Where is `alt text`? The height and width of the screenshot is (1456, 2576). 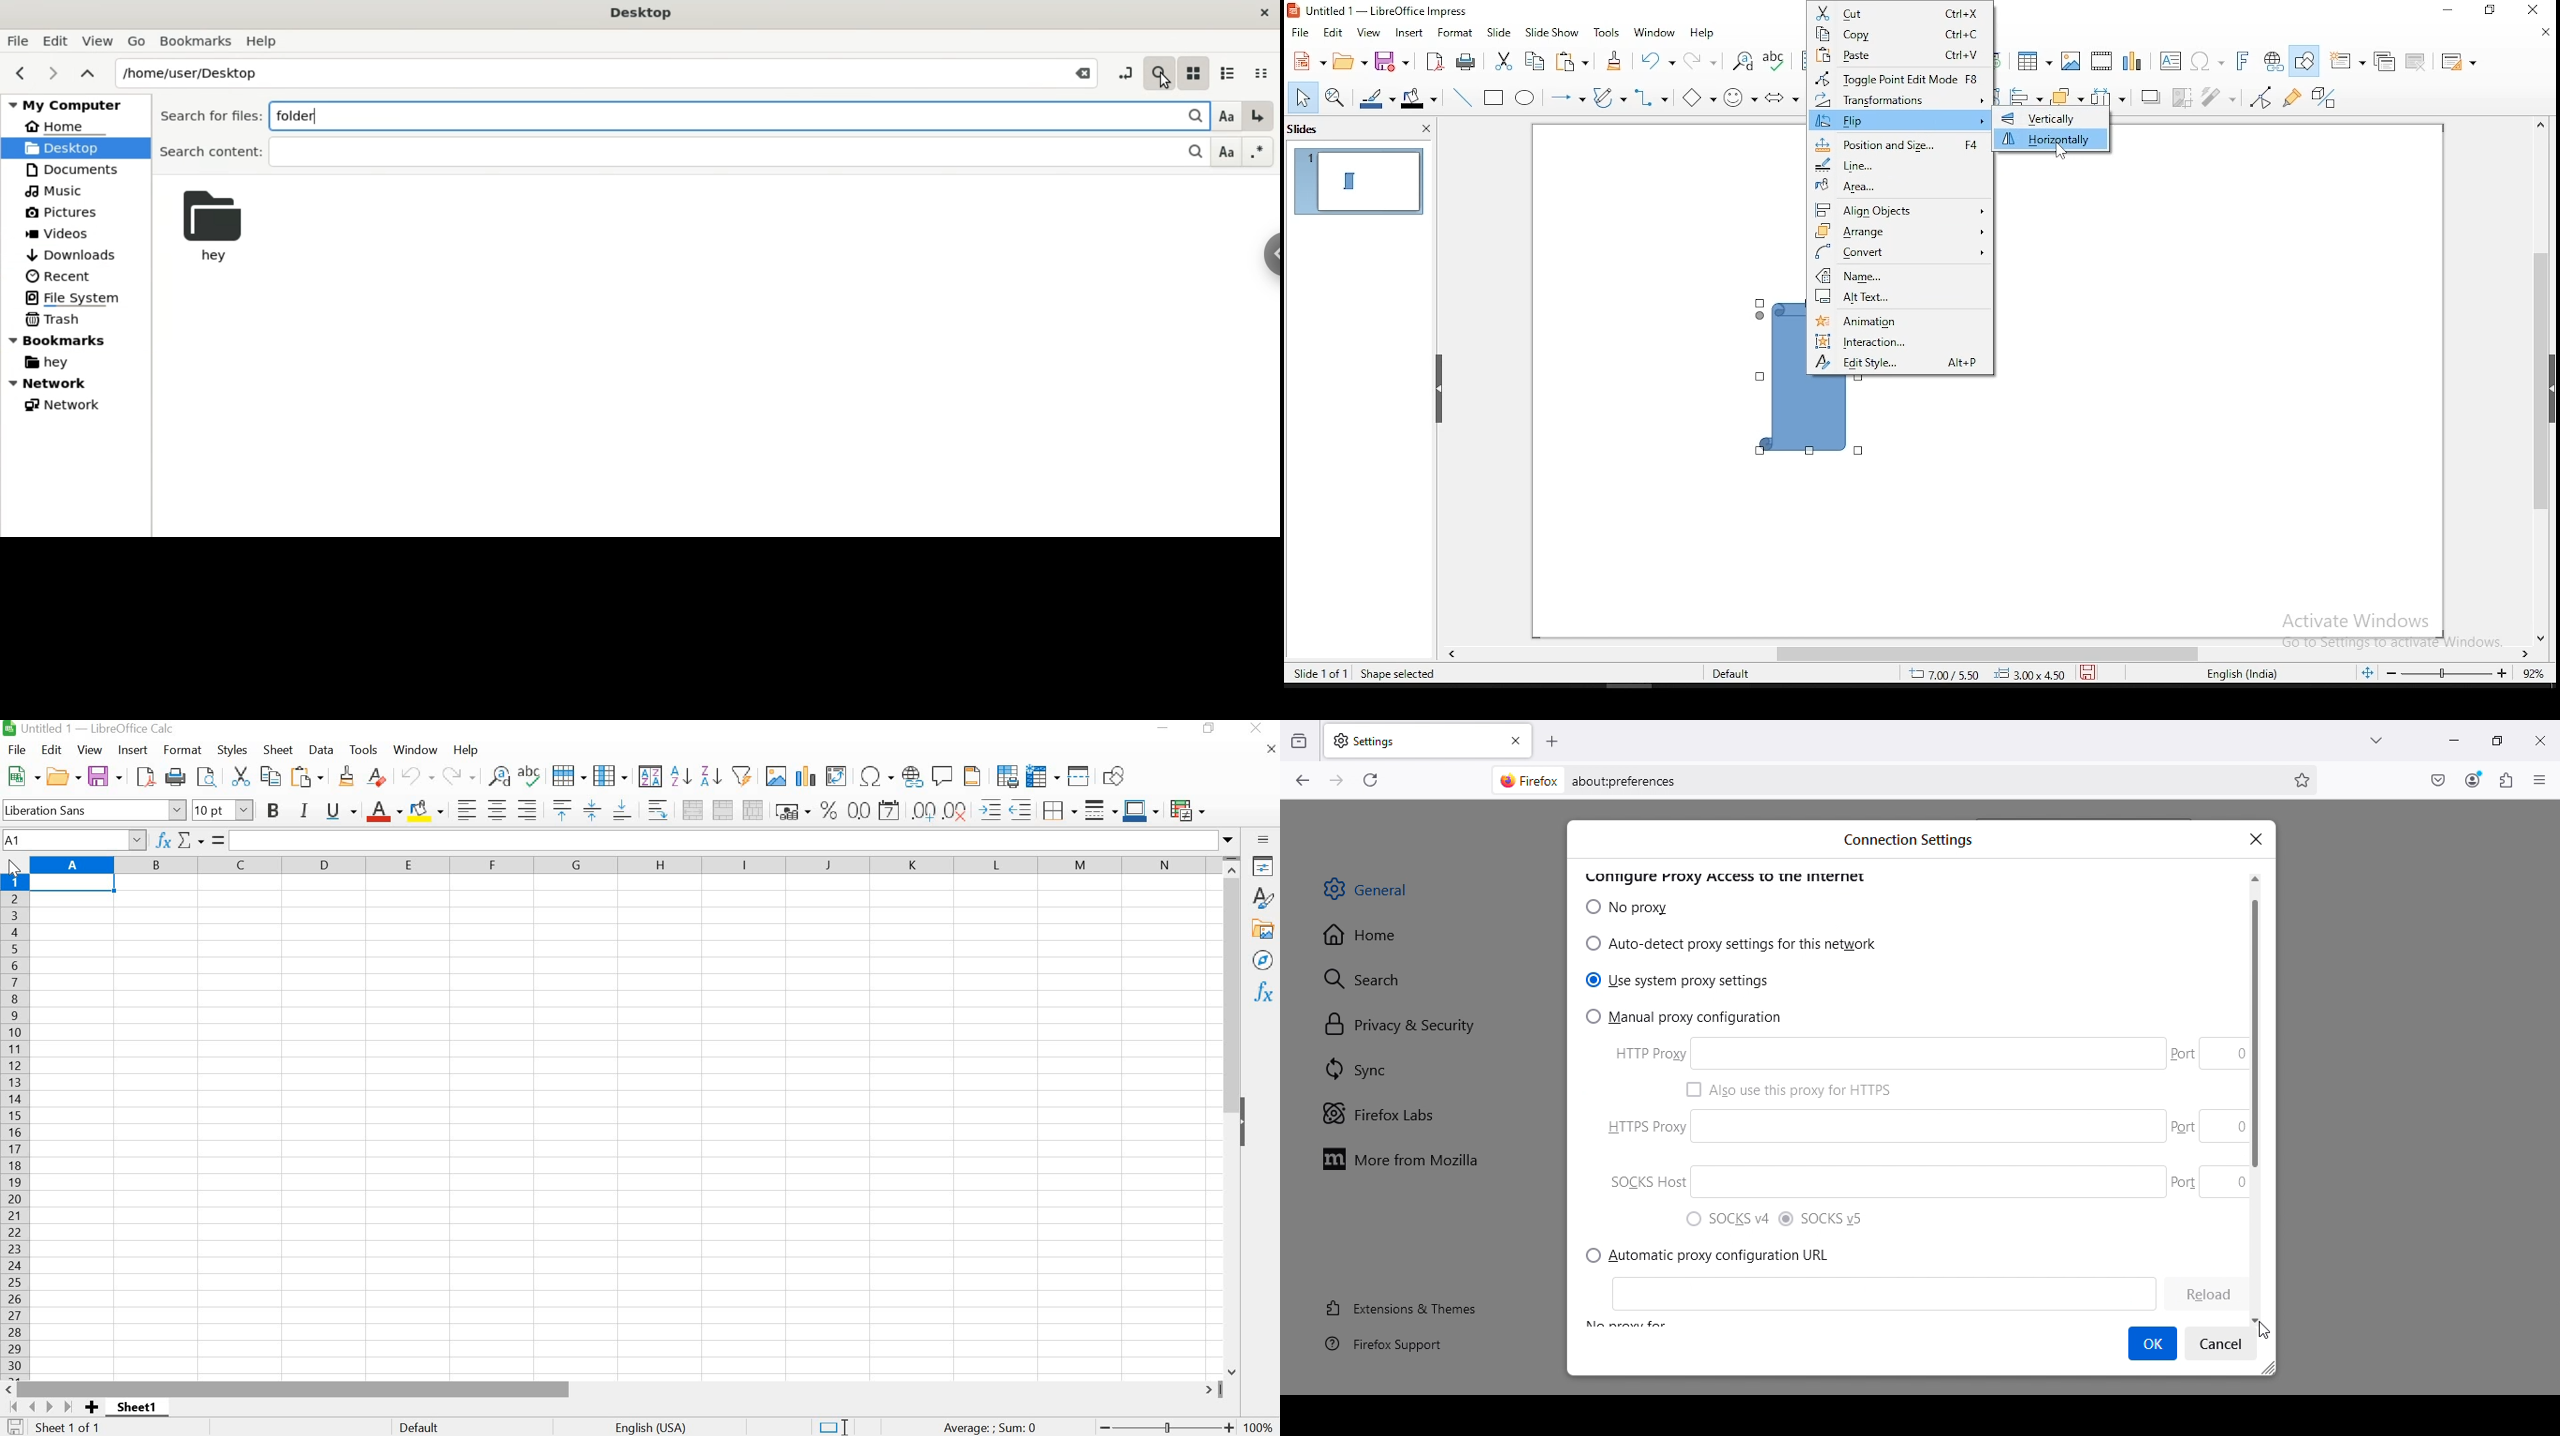 alt text is located at coordinates (1900, 296).